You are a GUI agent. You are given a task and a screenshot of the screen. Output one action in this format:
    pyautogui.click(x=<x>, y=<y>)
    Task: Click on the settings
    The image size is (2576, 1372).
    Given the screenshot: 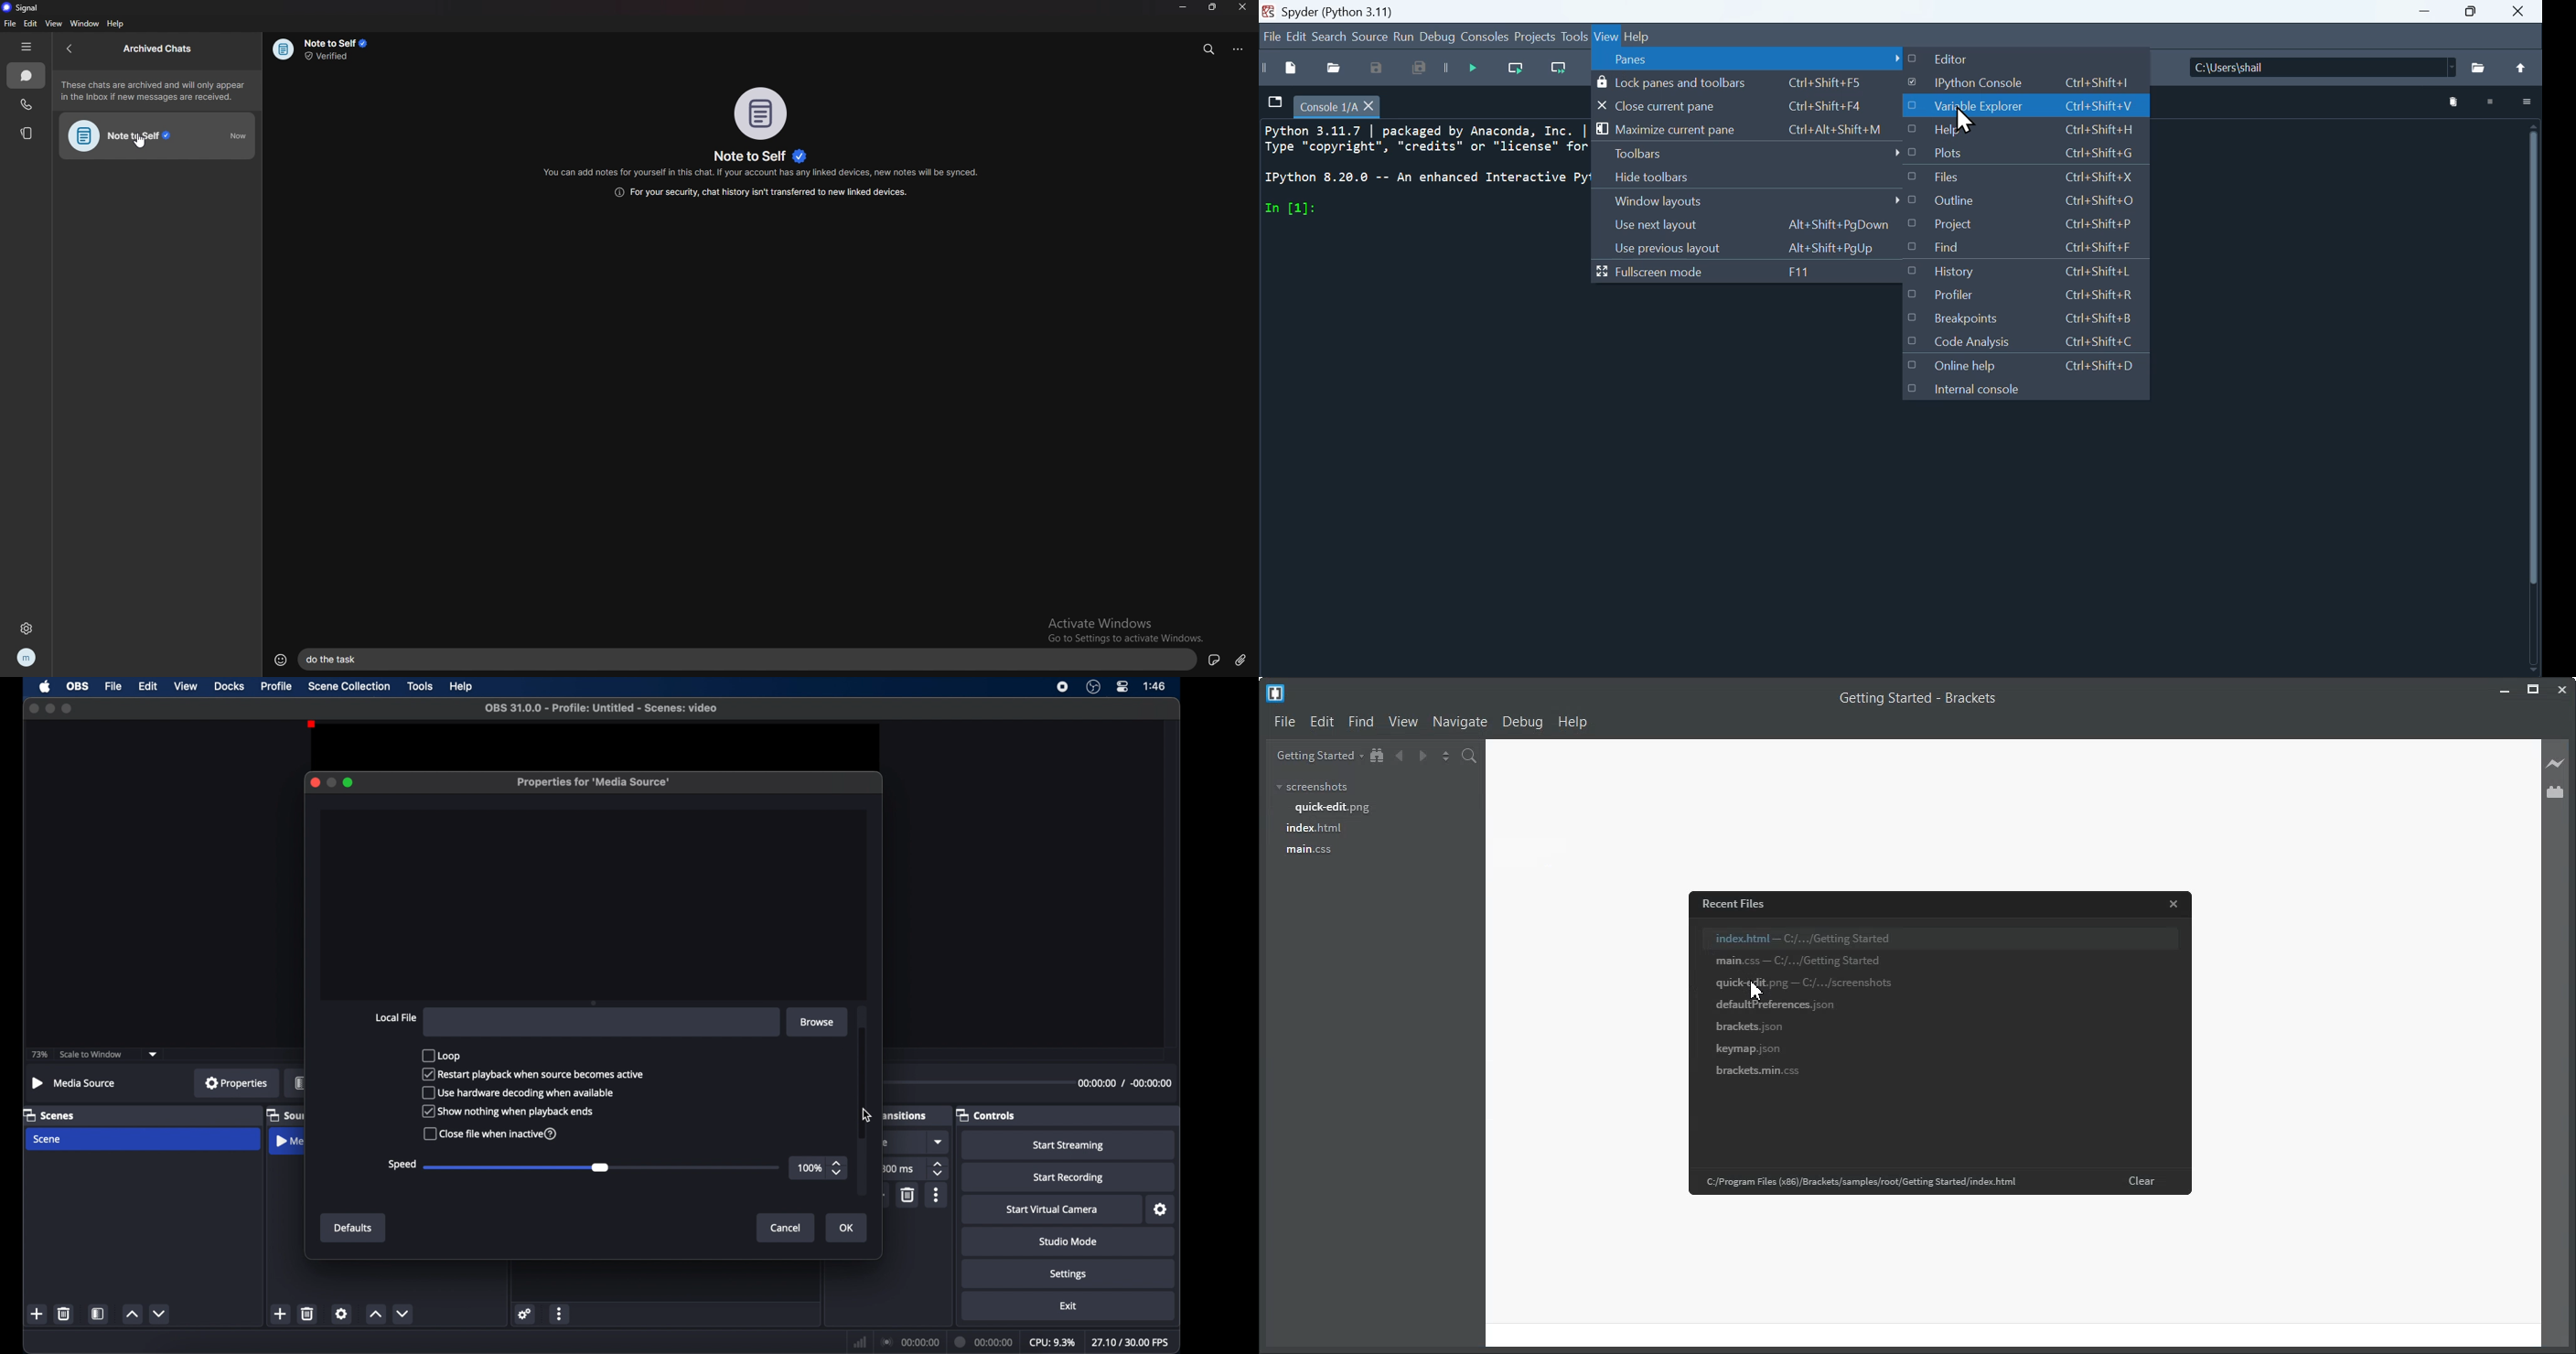 What is the action you would take?
    pyautogui.click(x=26, y=628)
    